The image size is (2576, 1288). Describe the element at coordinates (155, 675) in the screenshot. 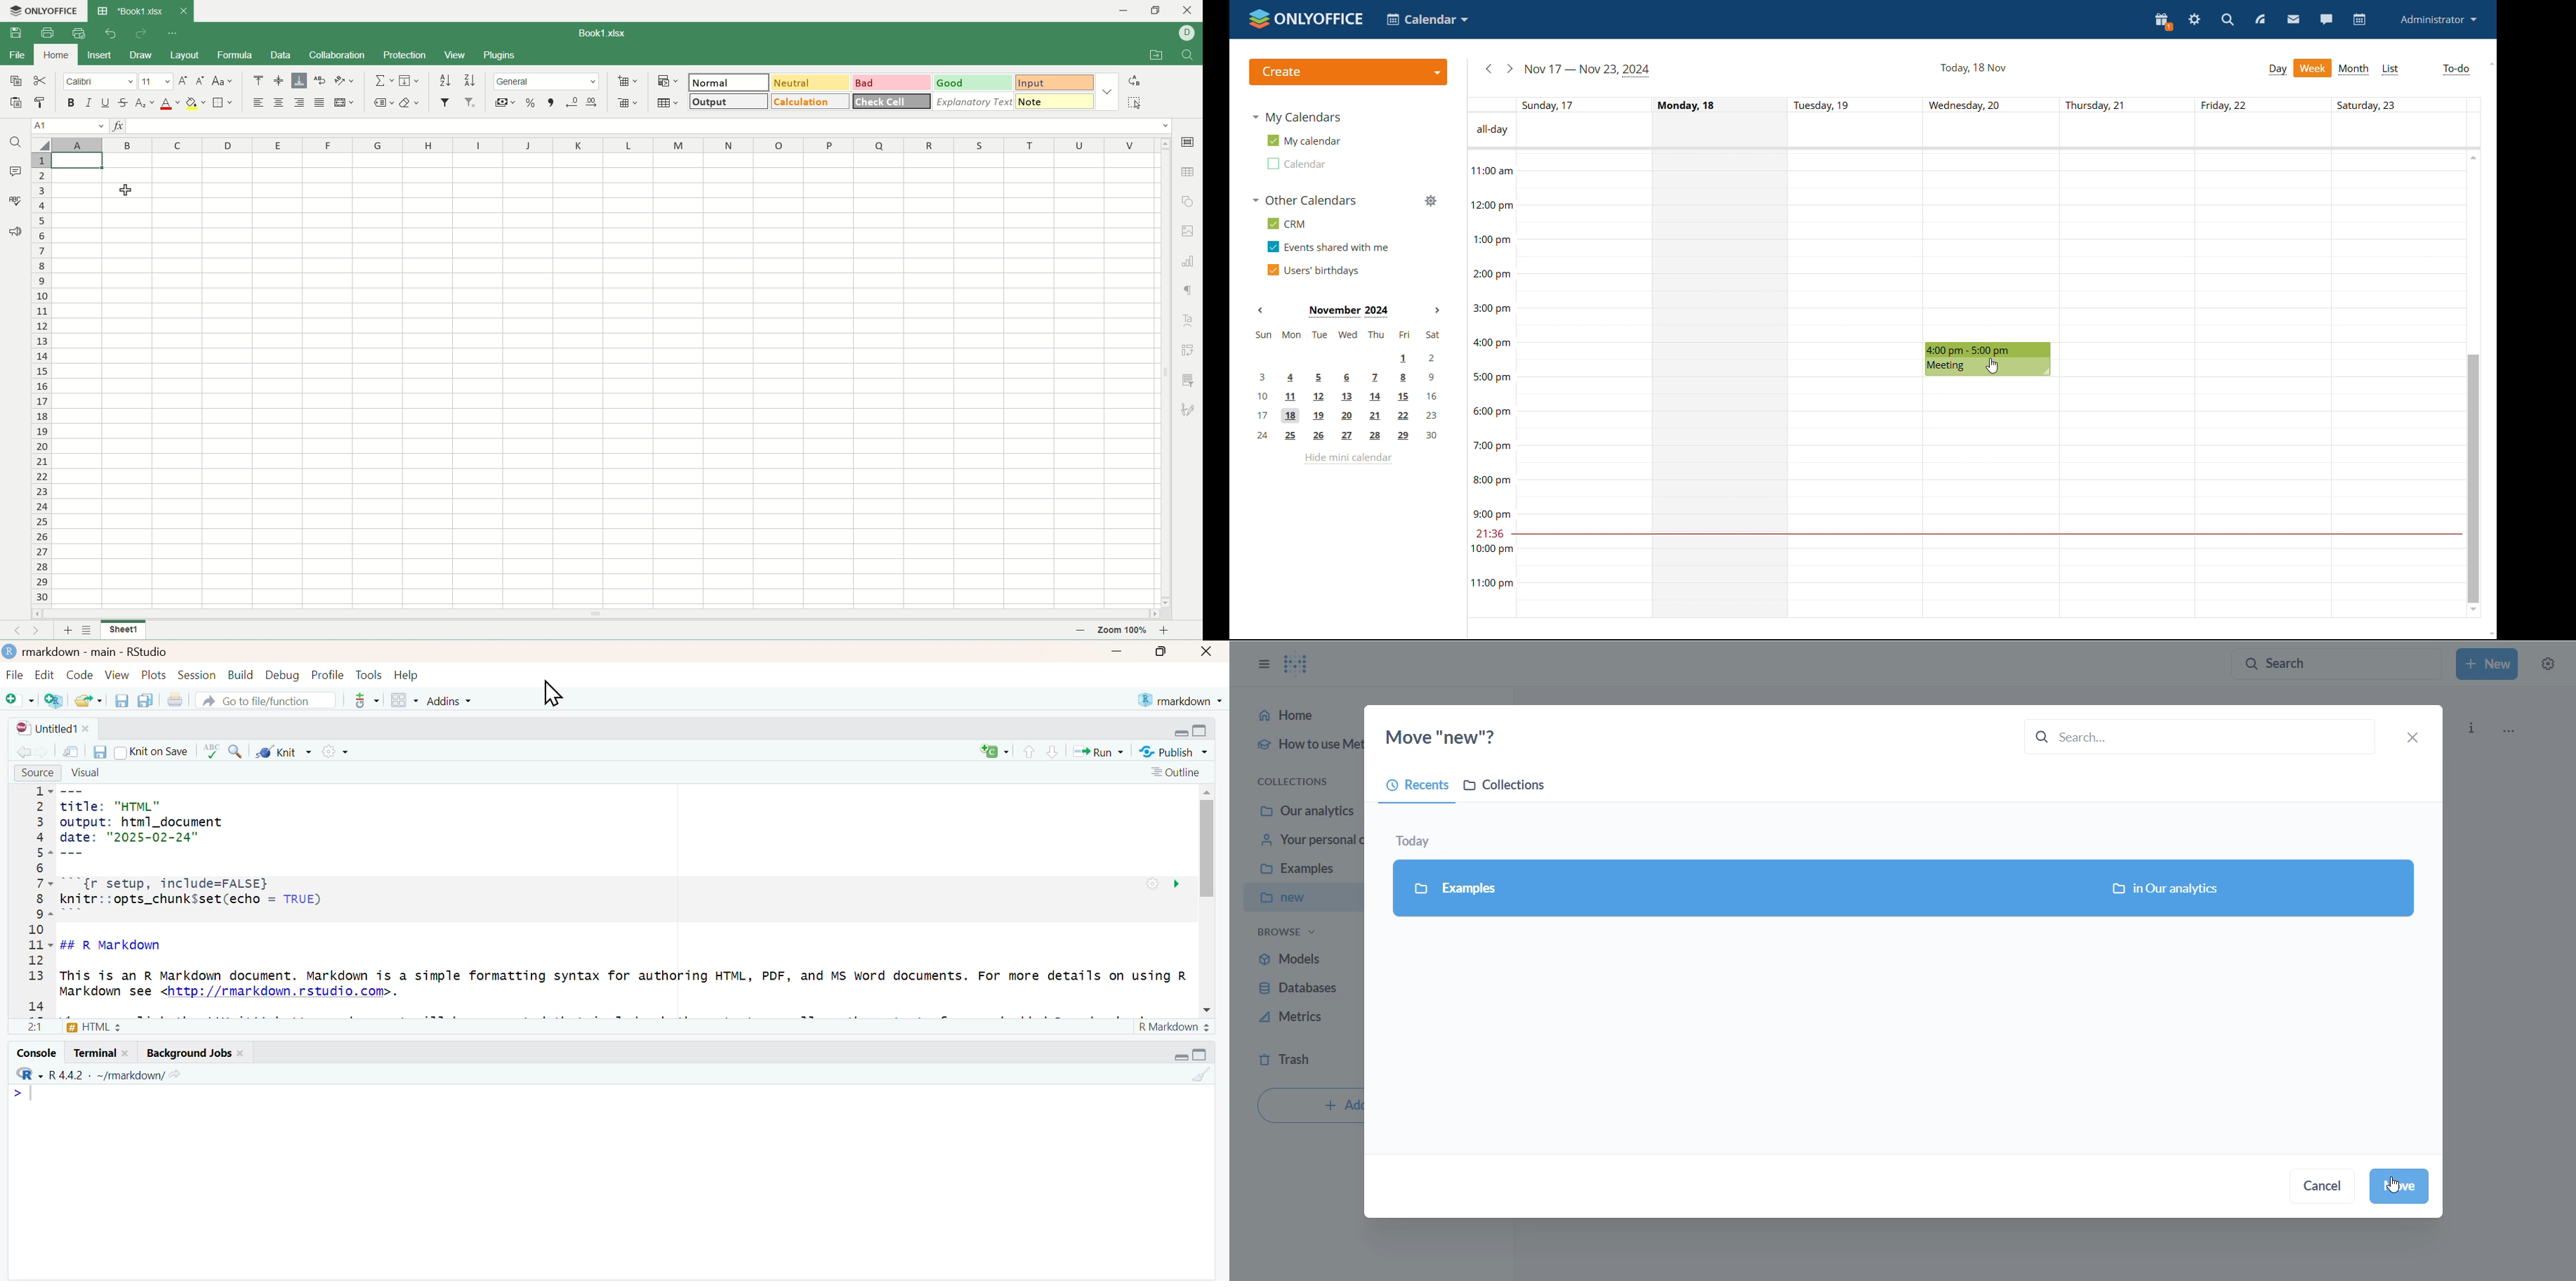

I see `Plots` at that location.